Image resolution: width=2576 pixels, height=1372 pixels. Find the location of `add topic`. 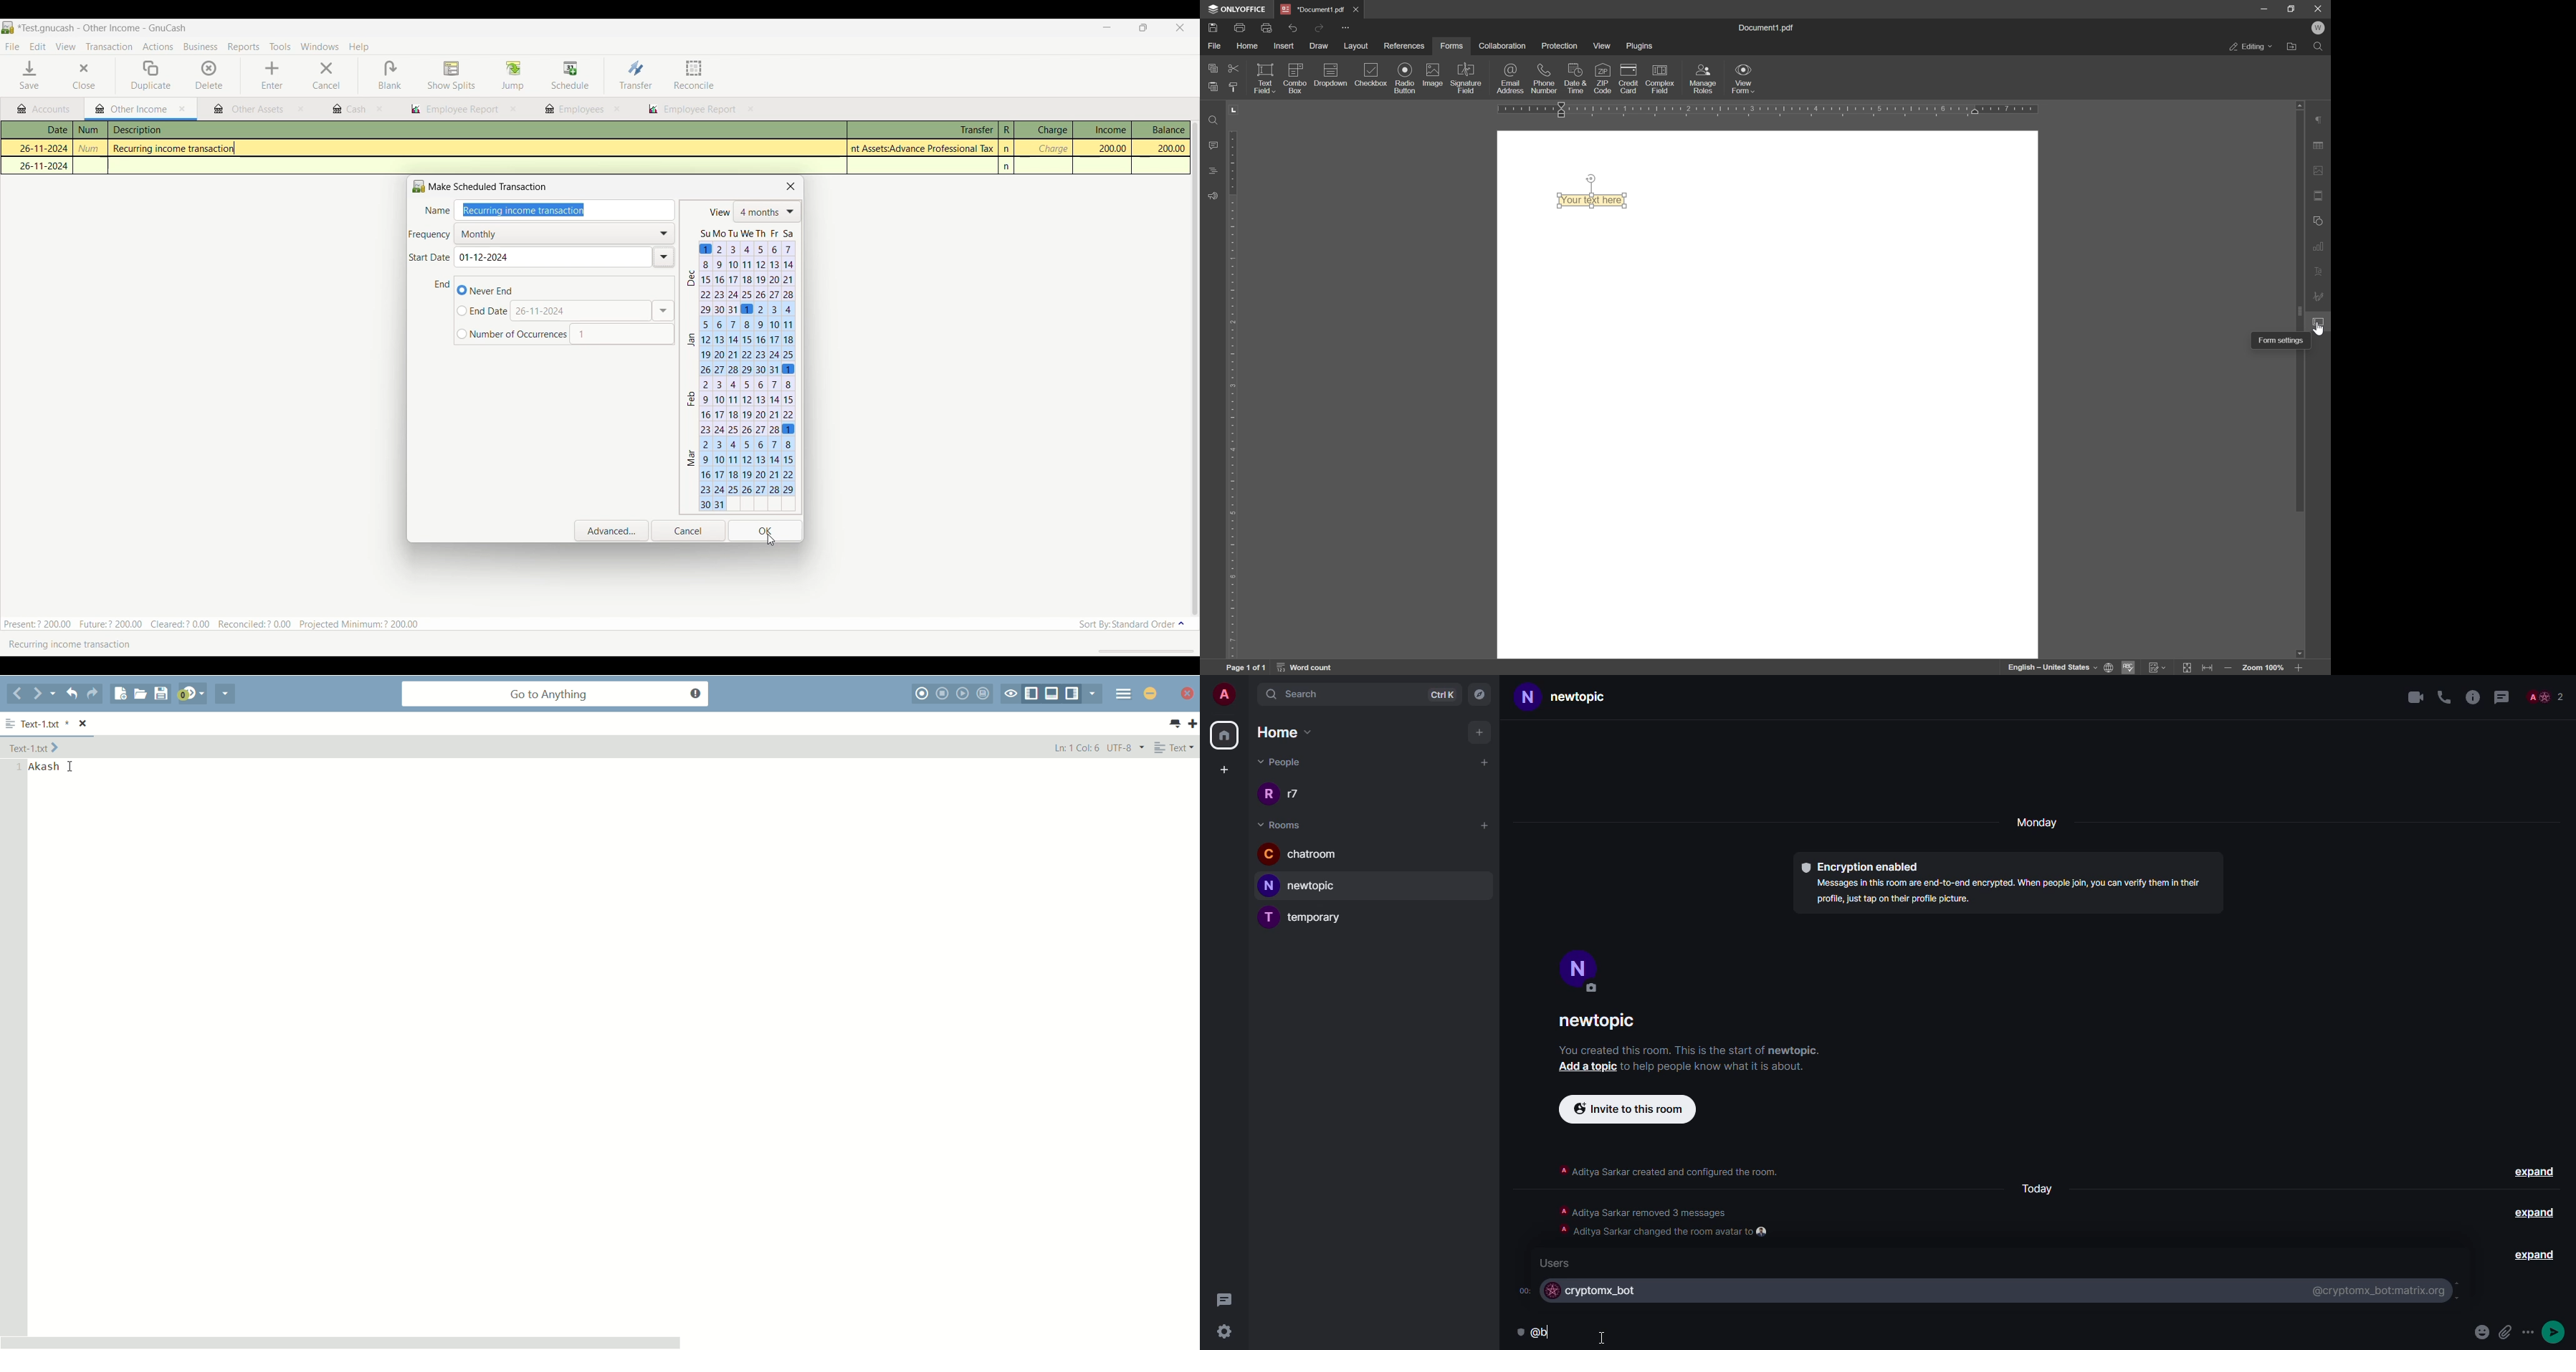

add topic is located at coordinates (1583, 1068).